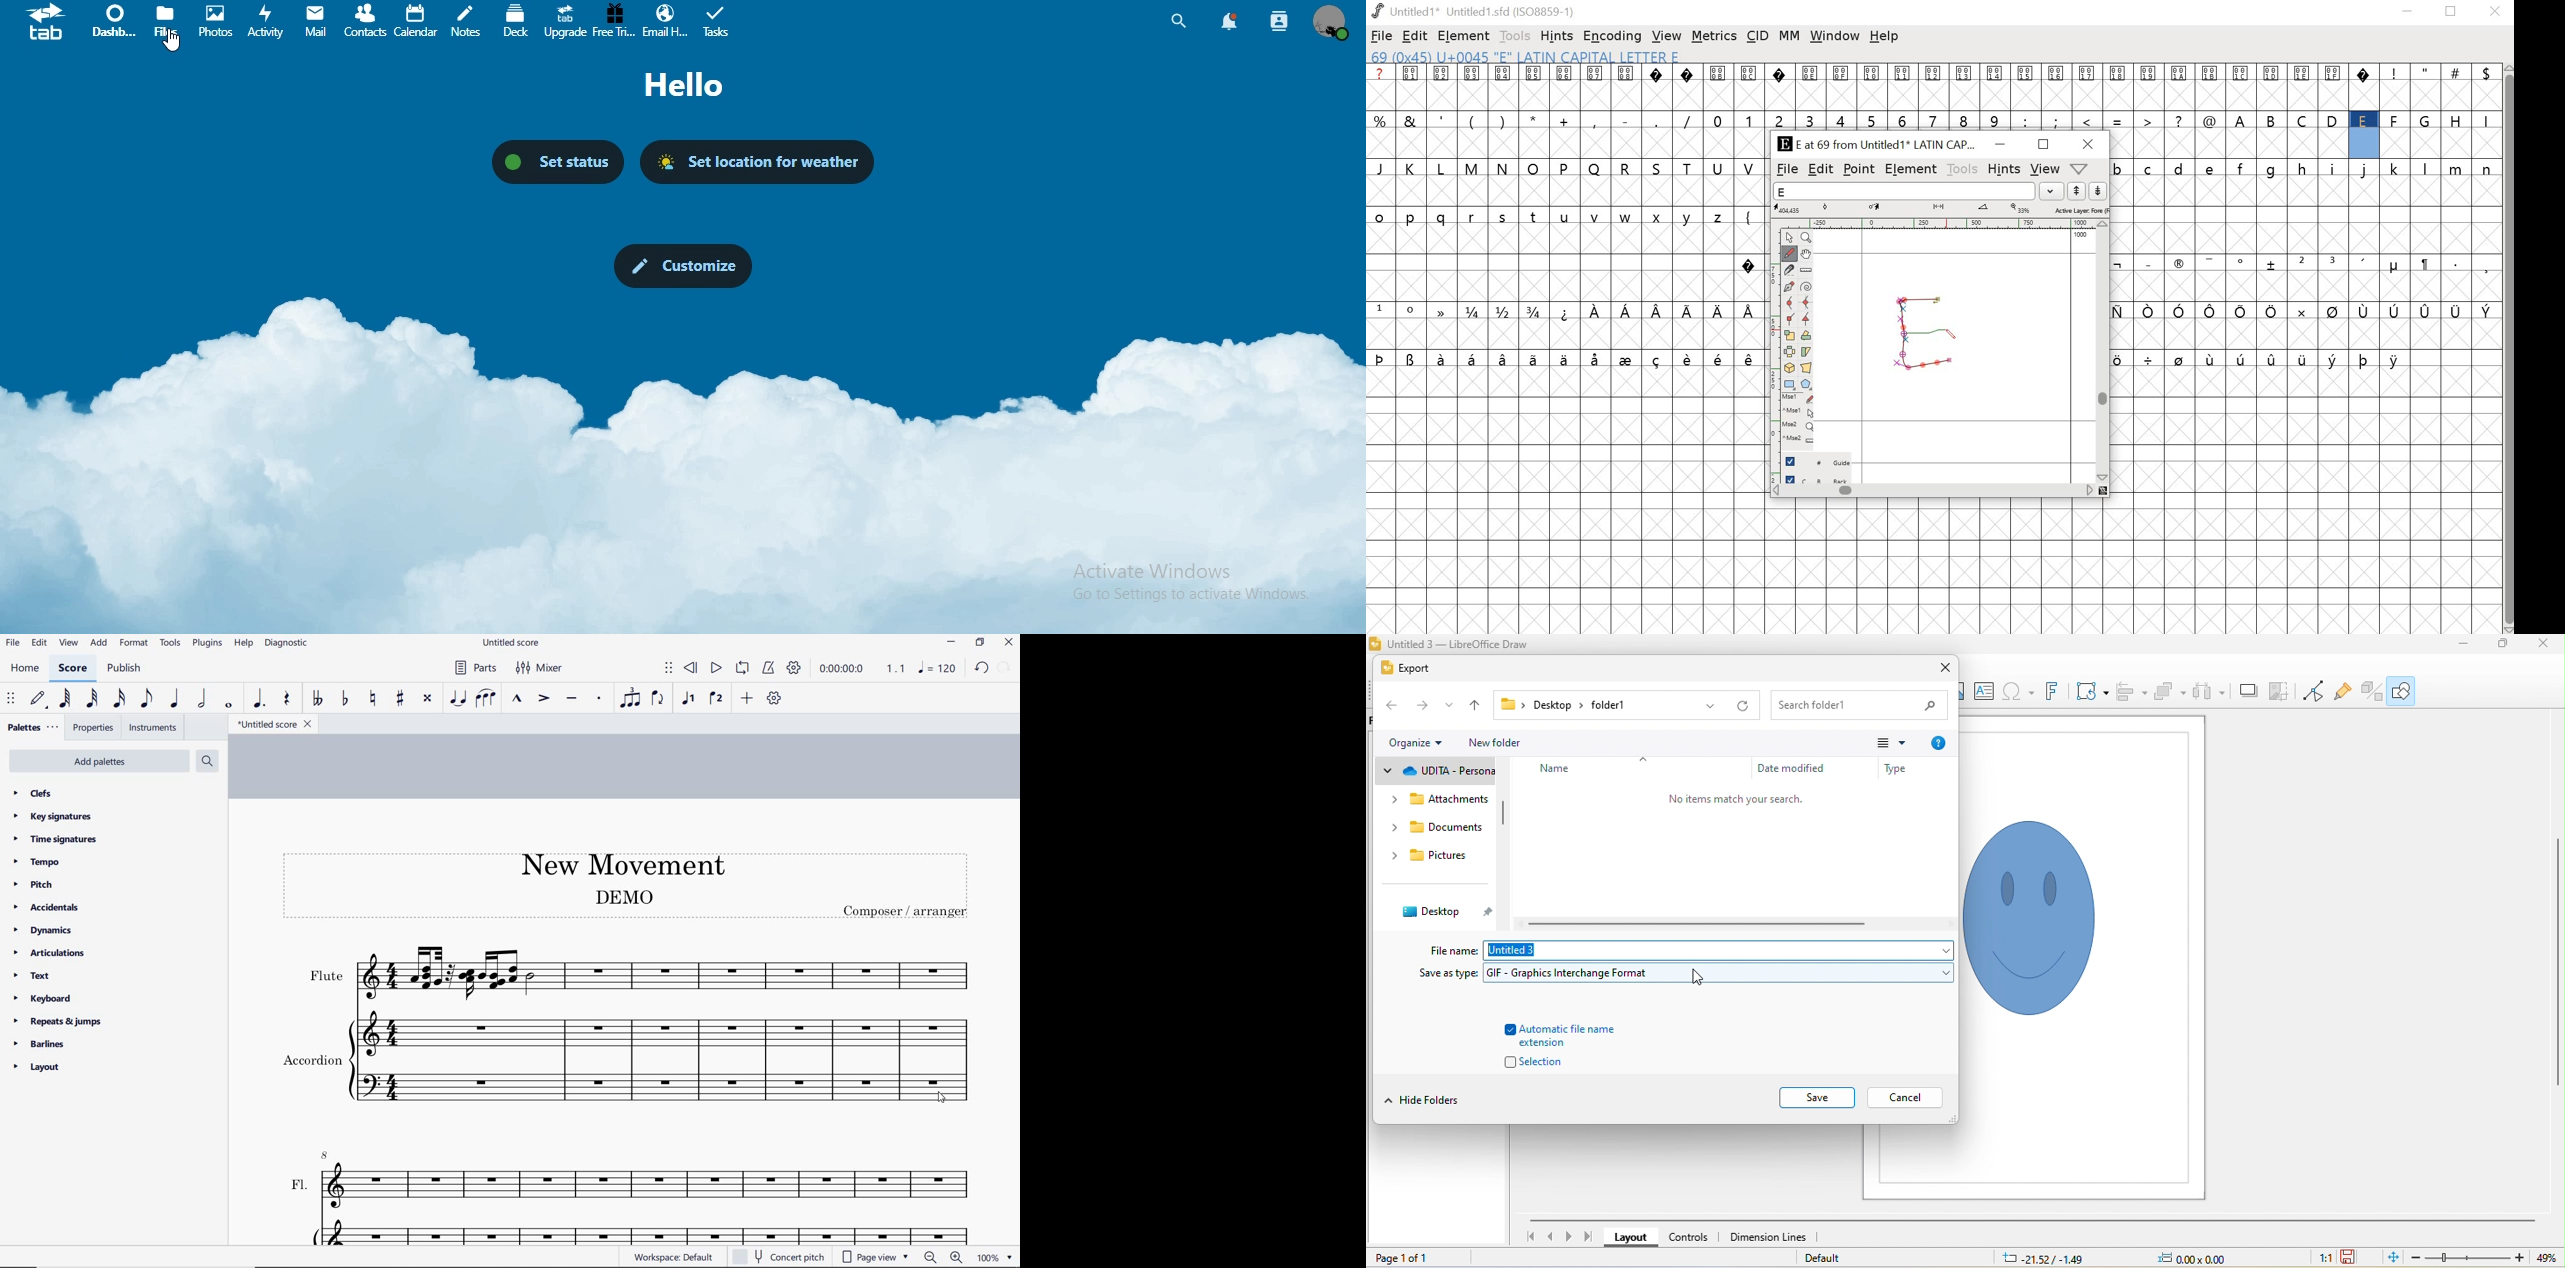 The width and height of the screenshot is (2576, 1288). What do you see at coordinates (1499, 744) in the screenshot?
I see `new folder` at bounding box center [1499, 744].